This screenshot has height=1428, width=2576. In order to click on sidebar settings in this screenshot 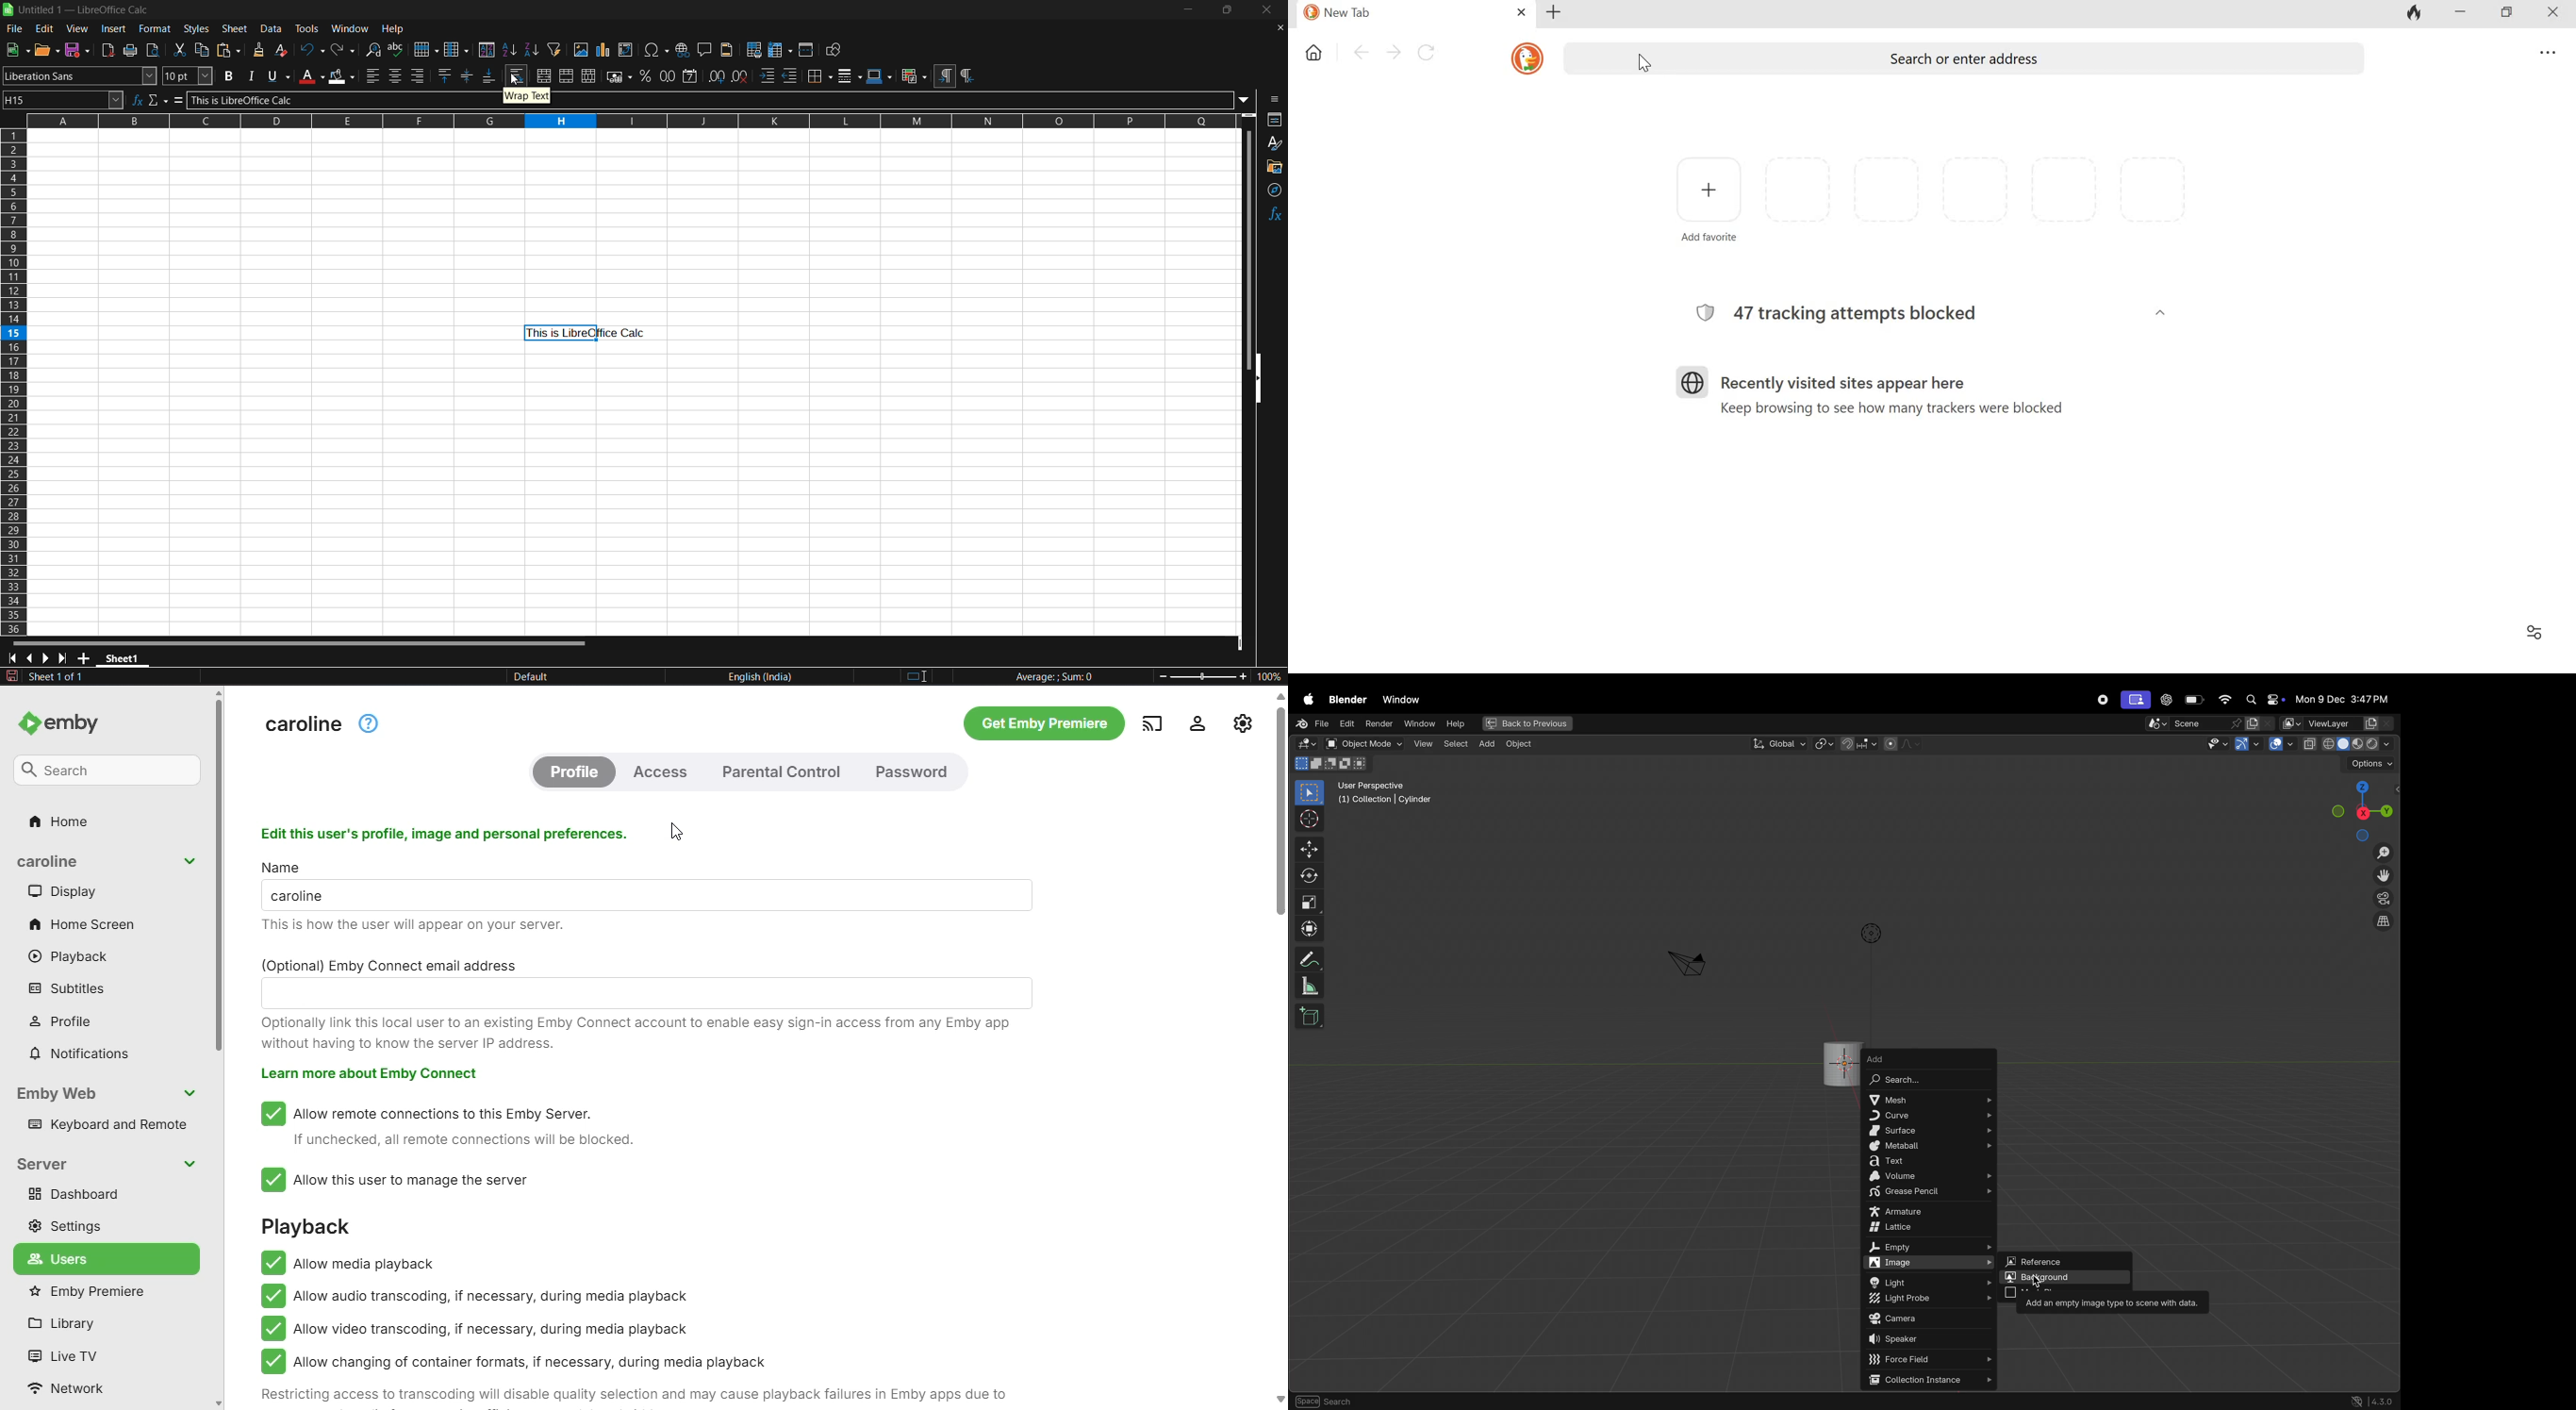, I will do `click(1273, 100)`.